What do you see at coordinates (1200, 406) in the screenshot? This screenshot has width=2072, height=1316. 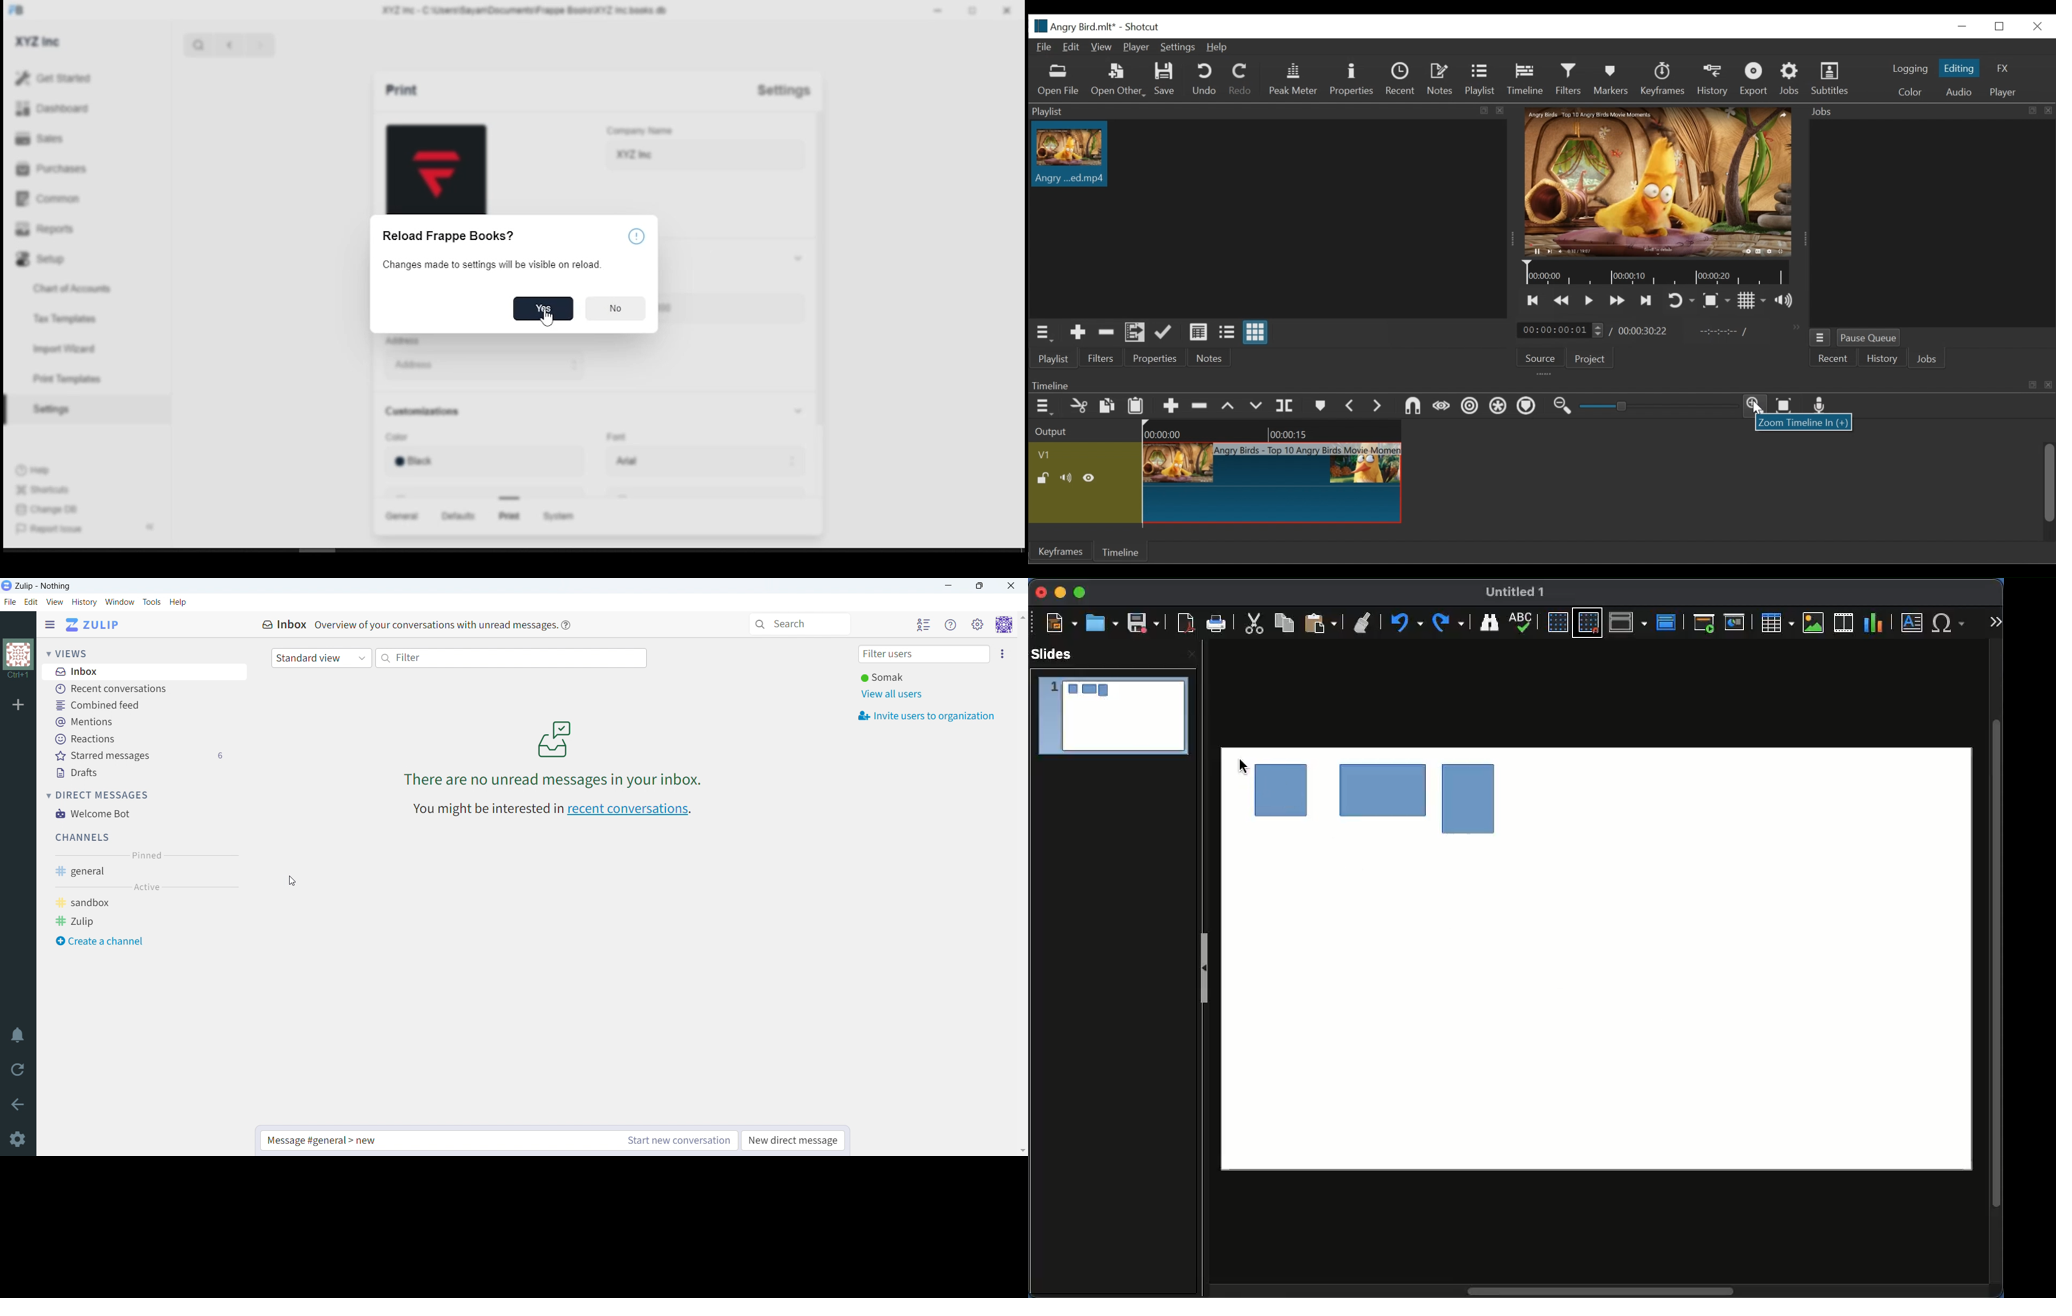 I see `Ripple Delete` at bounding box center [1200, 406].